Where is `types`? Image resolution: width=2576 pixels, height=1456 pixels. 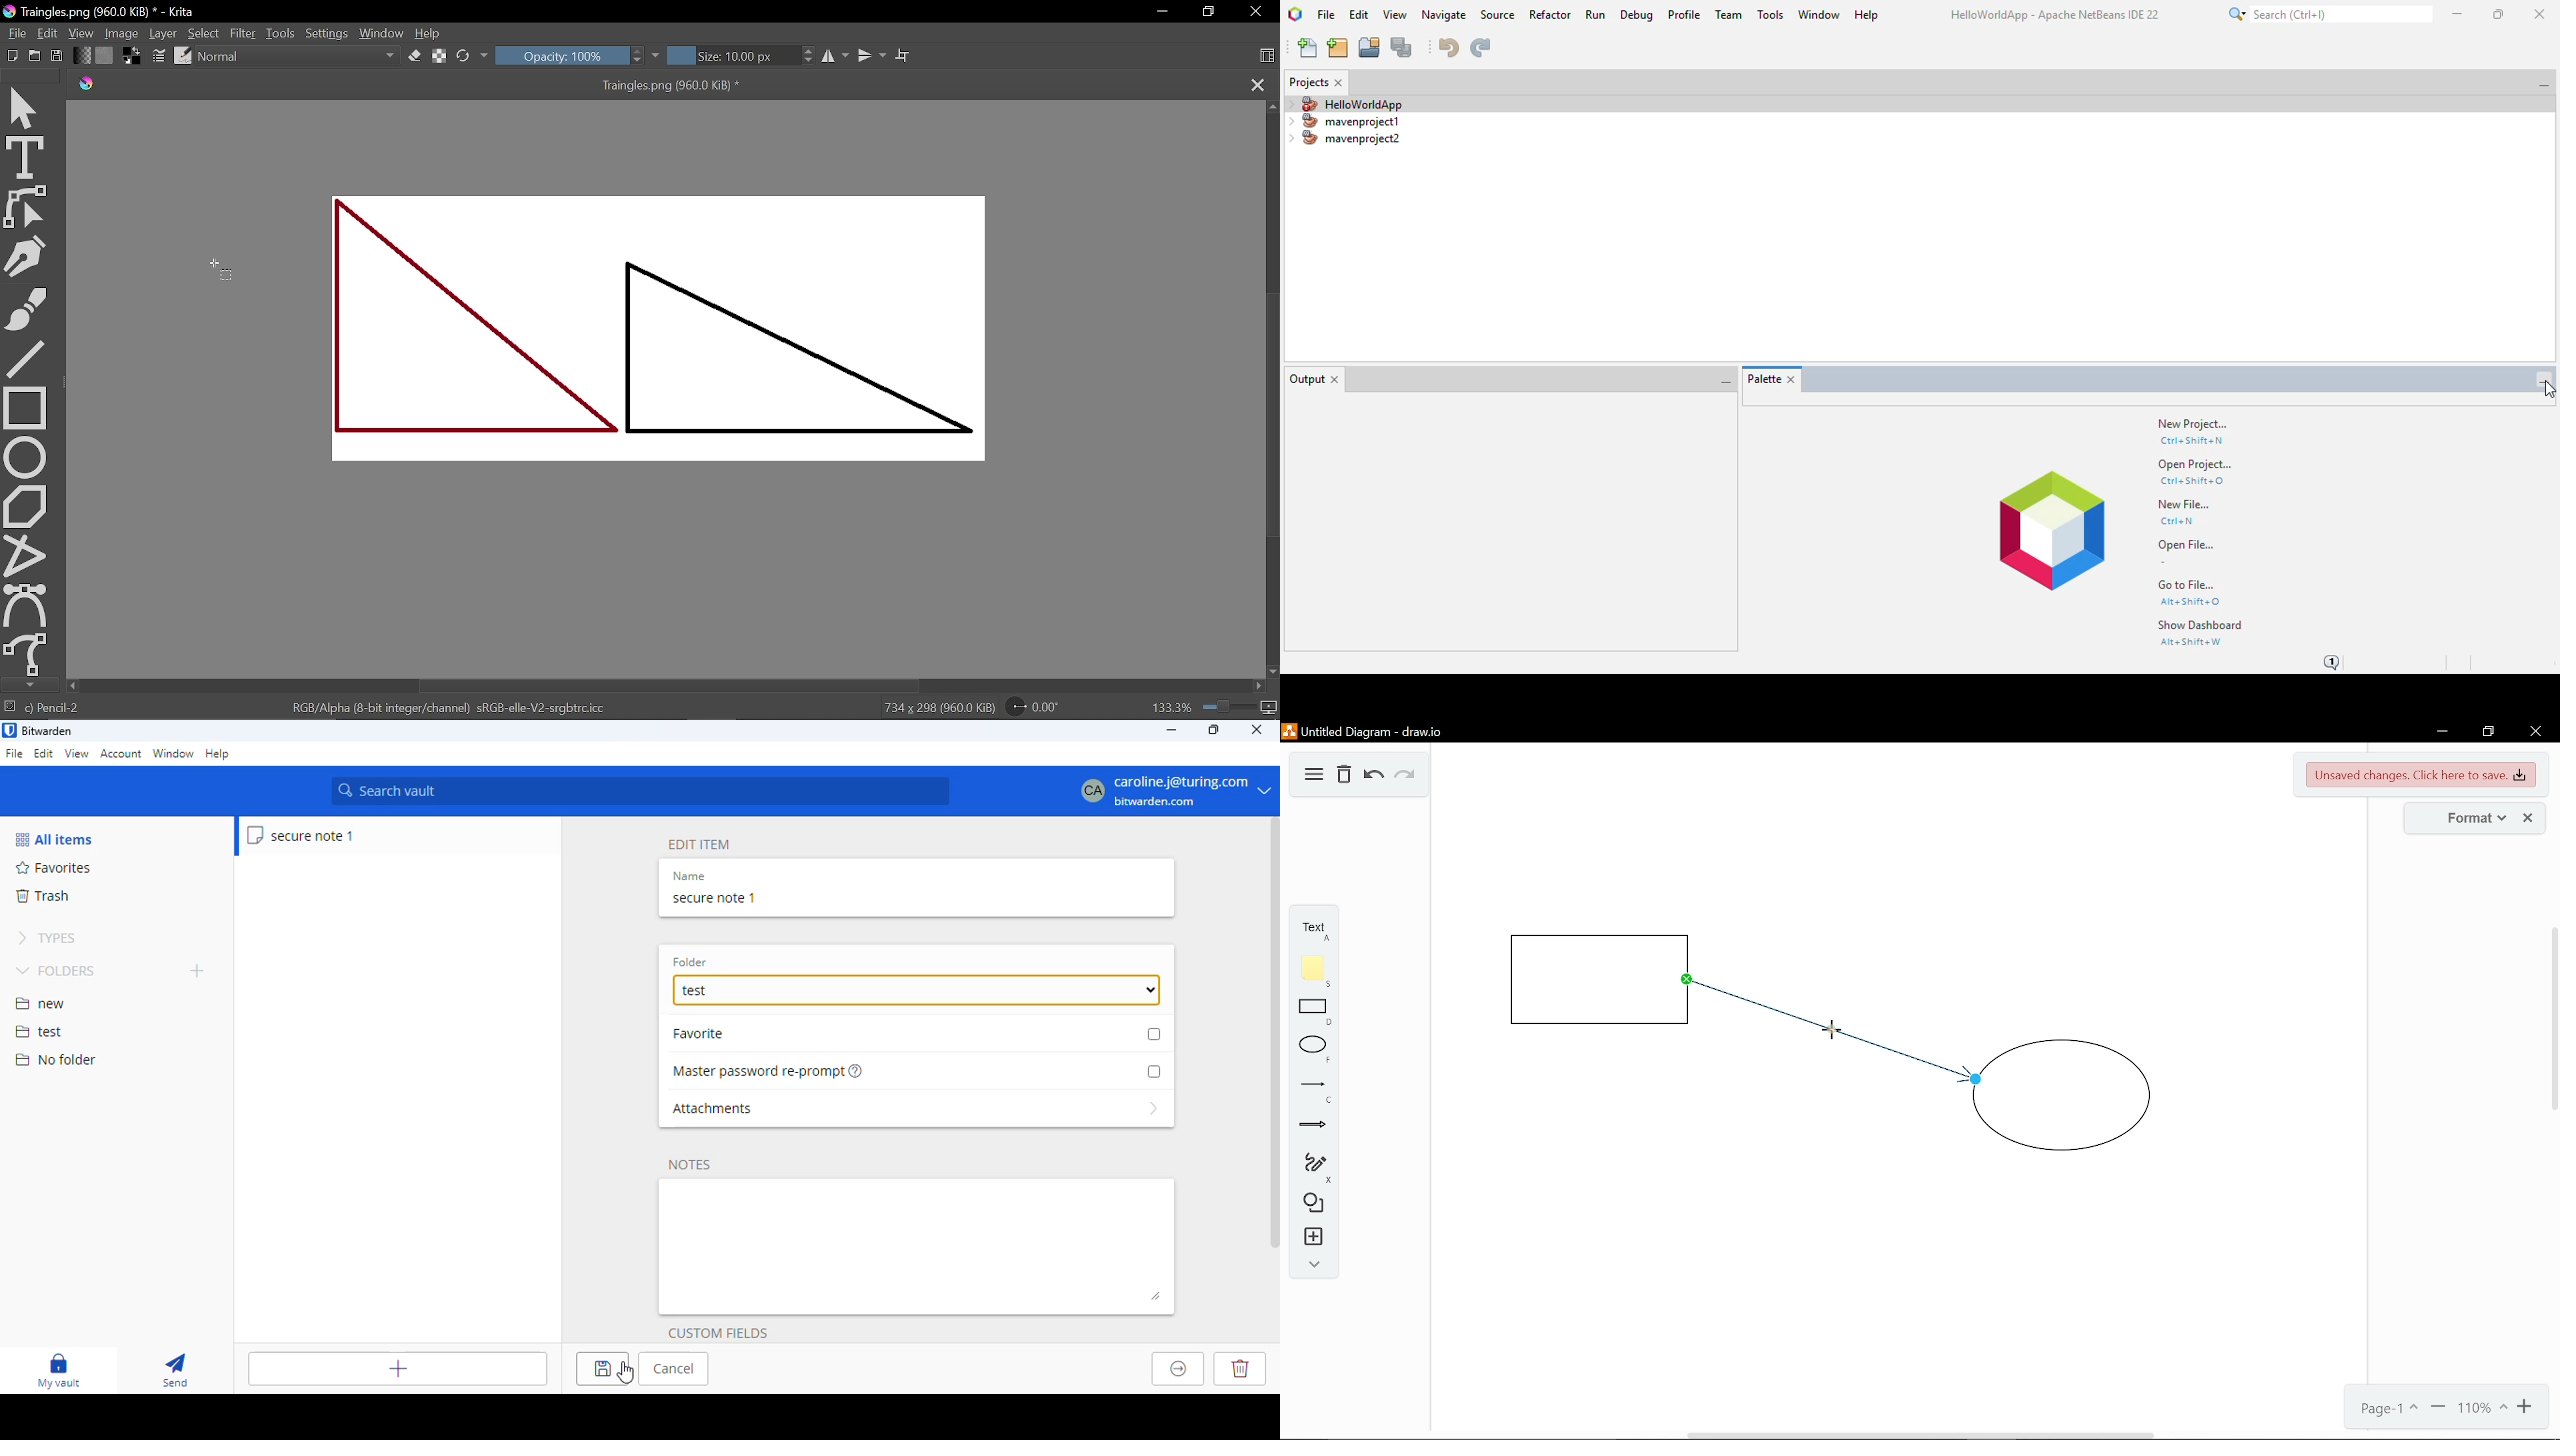 types is located at coordinates (47, 938).